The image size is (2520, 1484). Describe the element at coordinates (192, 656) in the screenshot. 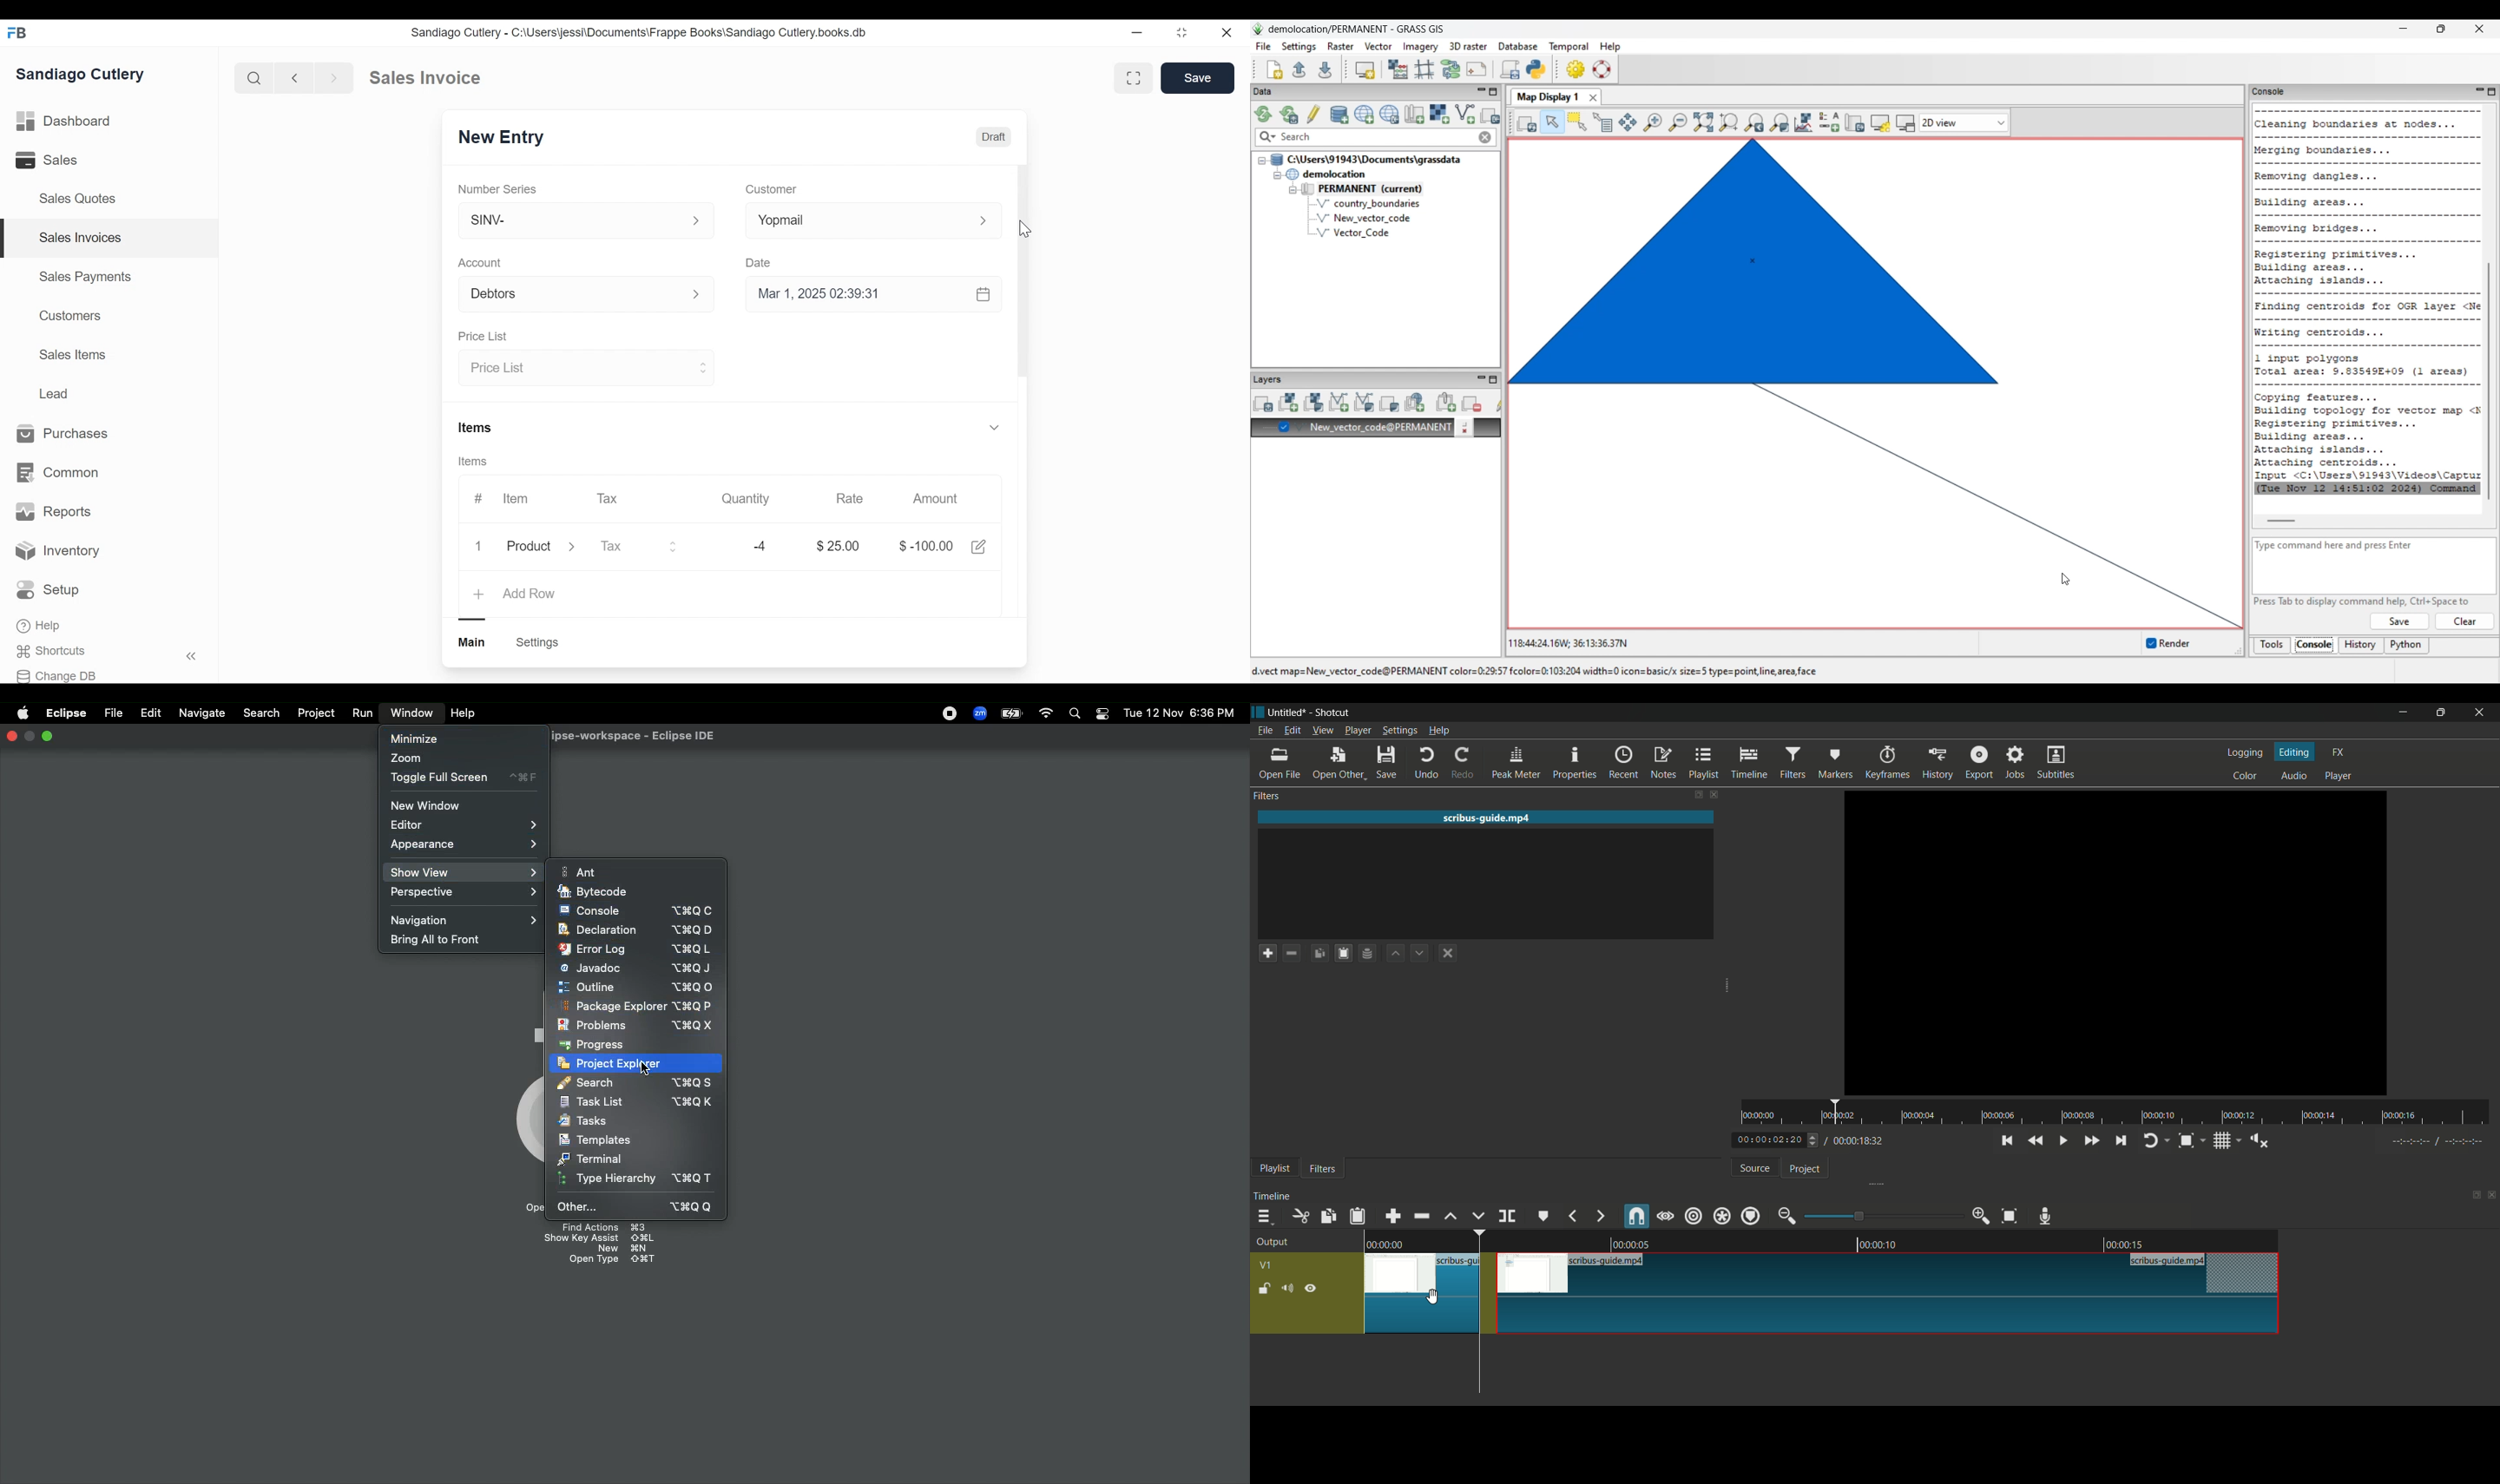

I see `Hide sidebar` at that location.